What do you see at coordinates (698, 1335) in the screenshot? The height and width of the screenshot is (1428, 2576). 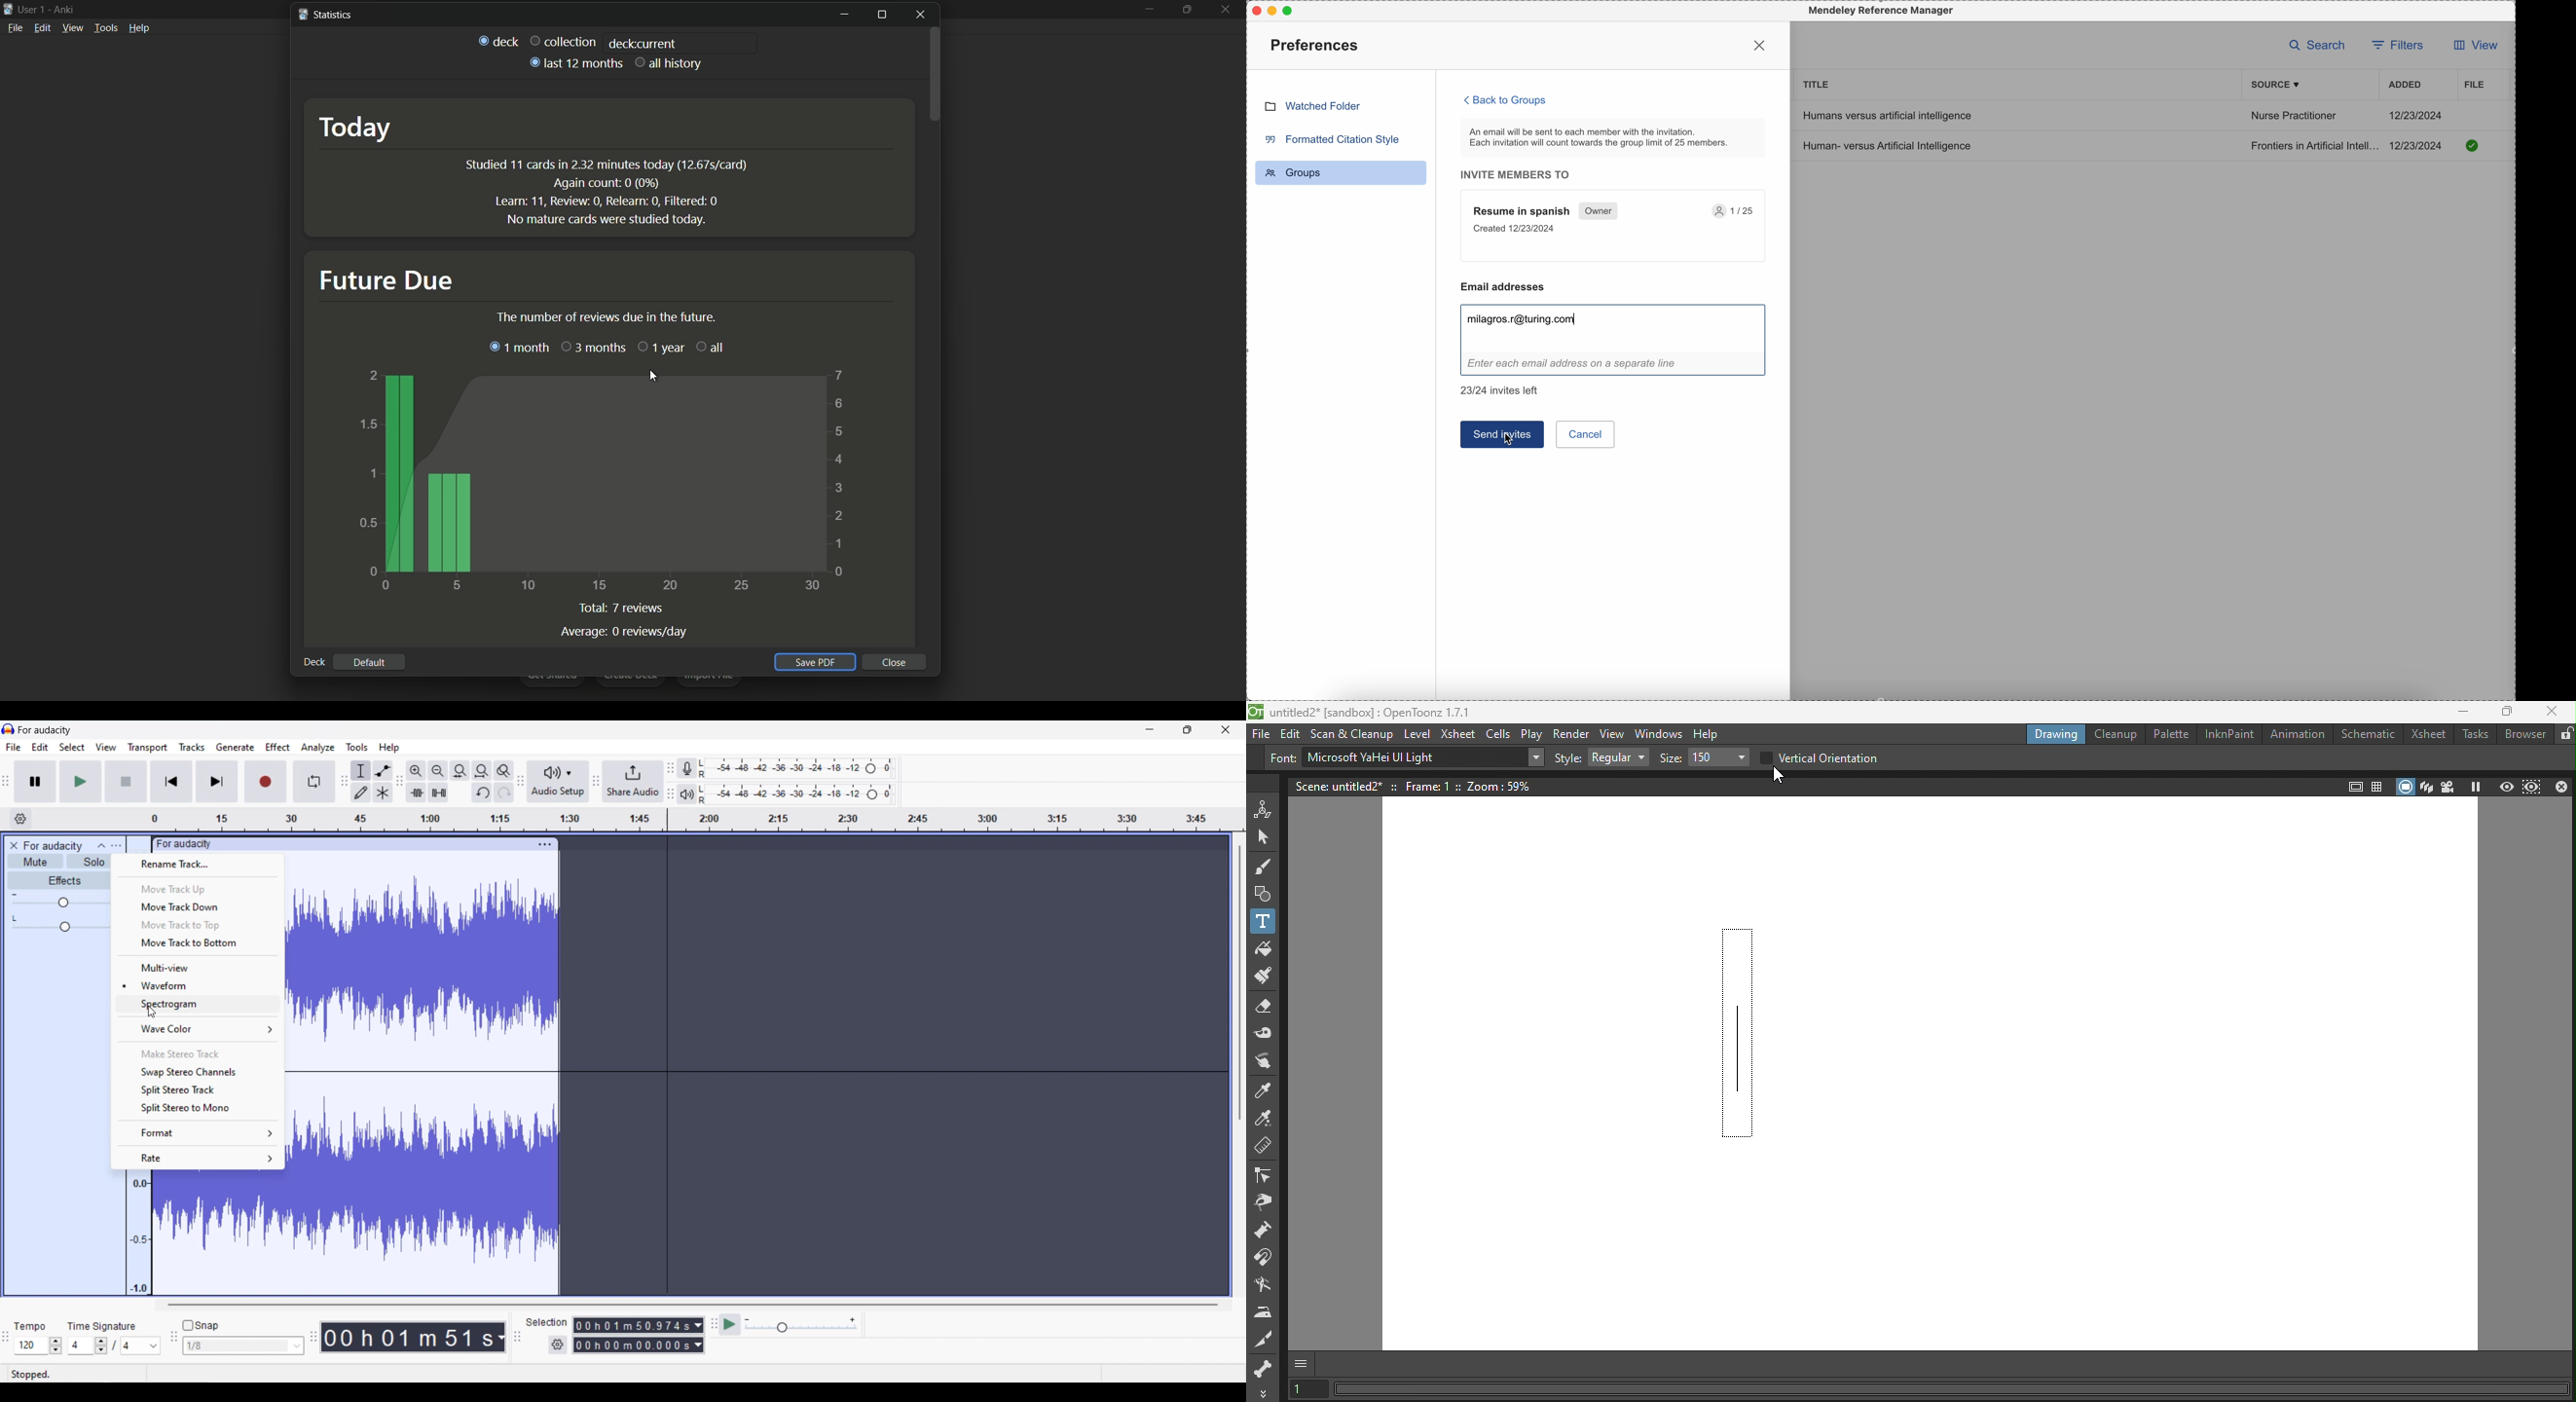 I see `Duration measurement options` at bounding box center [698, 1335].